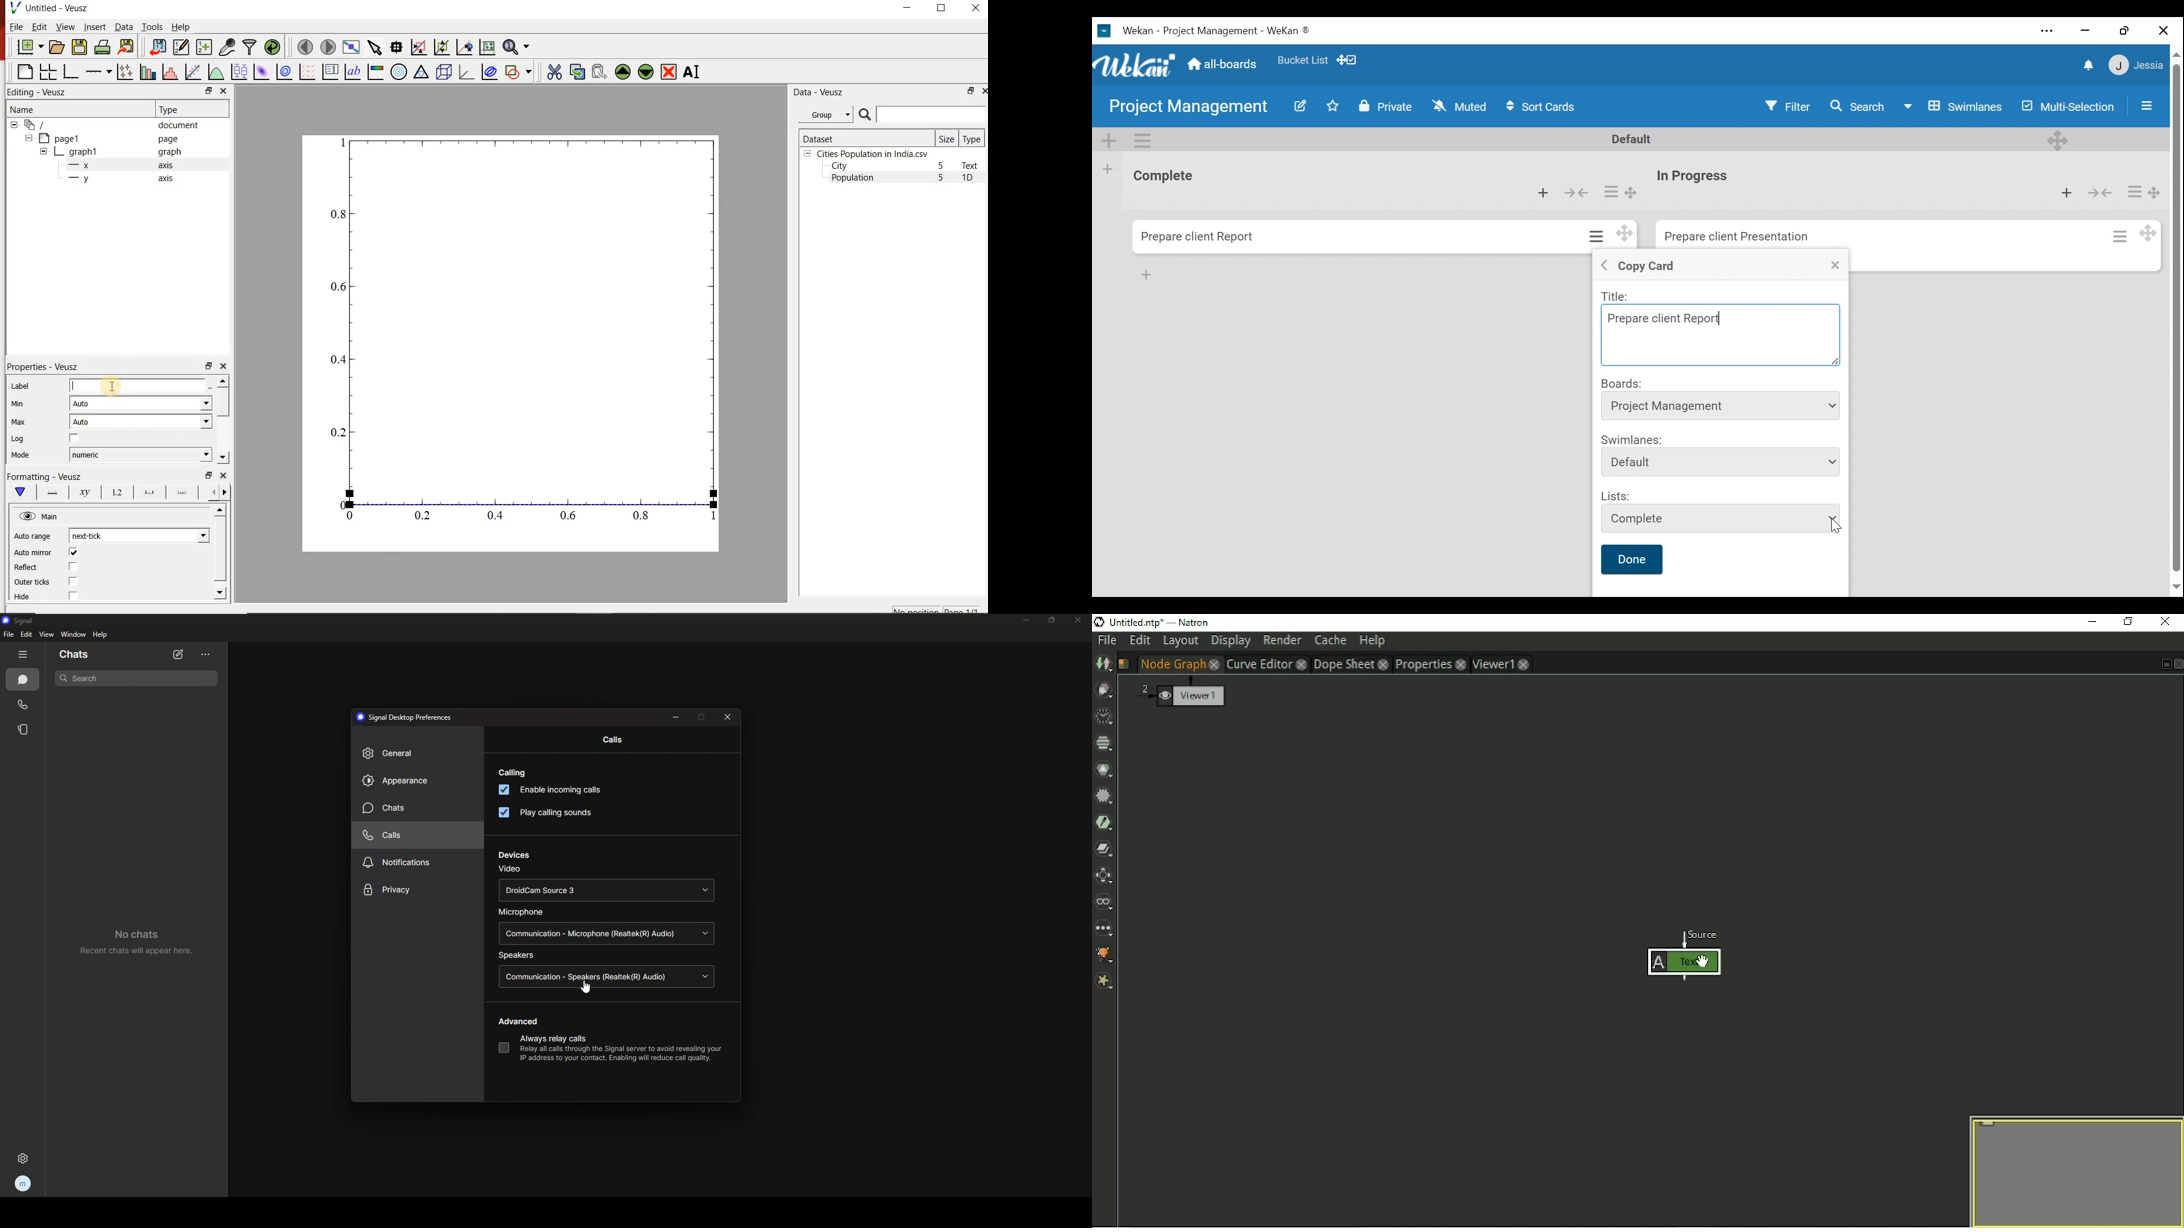 This screenshot has height=1232, width=2184. Describe the element at coordinates (66, 109) in the screenshot. I see `Name` at that location.